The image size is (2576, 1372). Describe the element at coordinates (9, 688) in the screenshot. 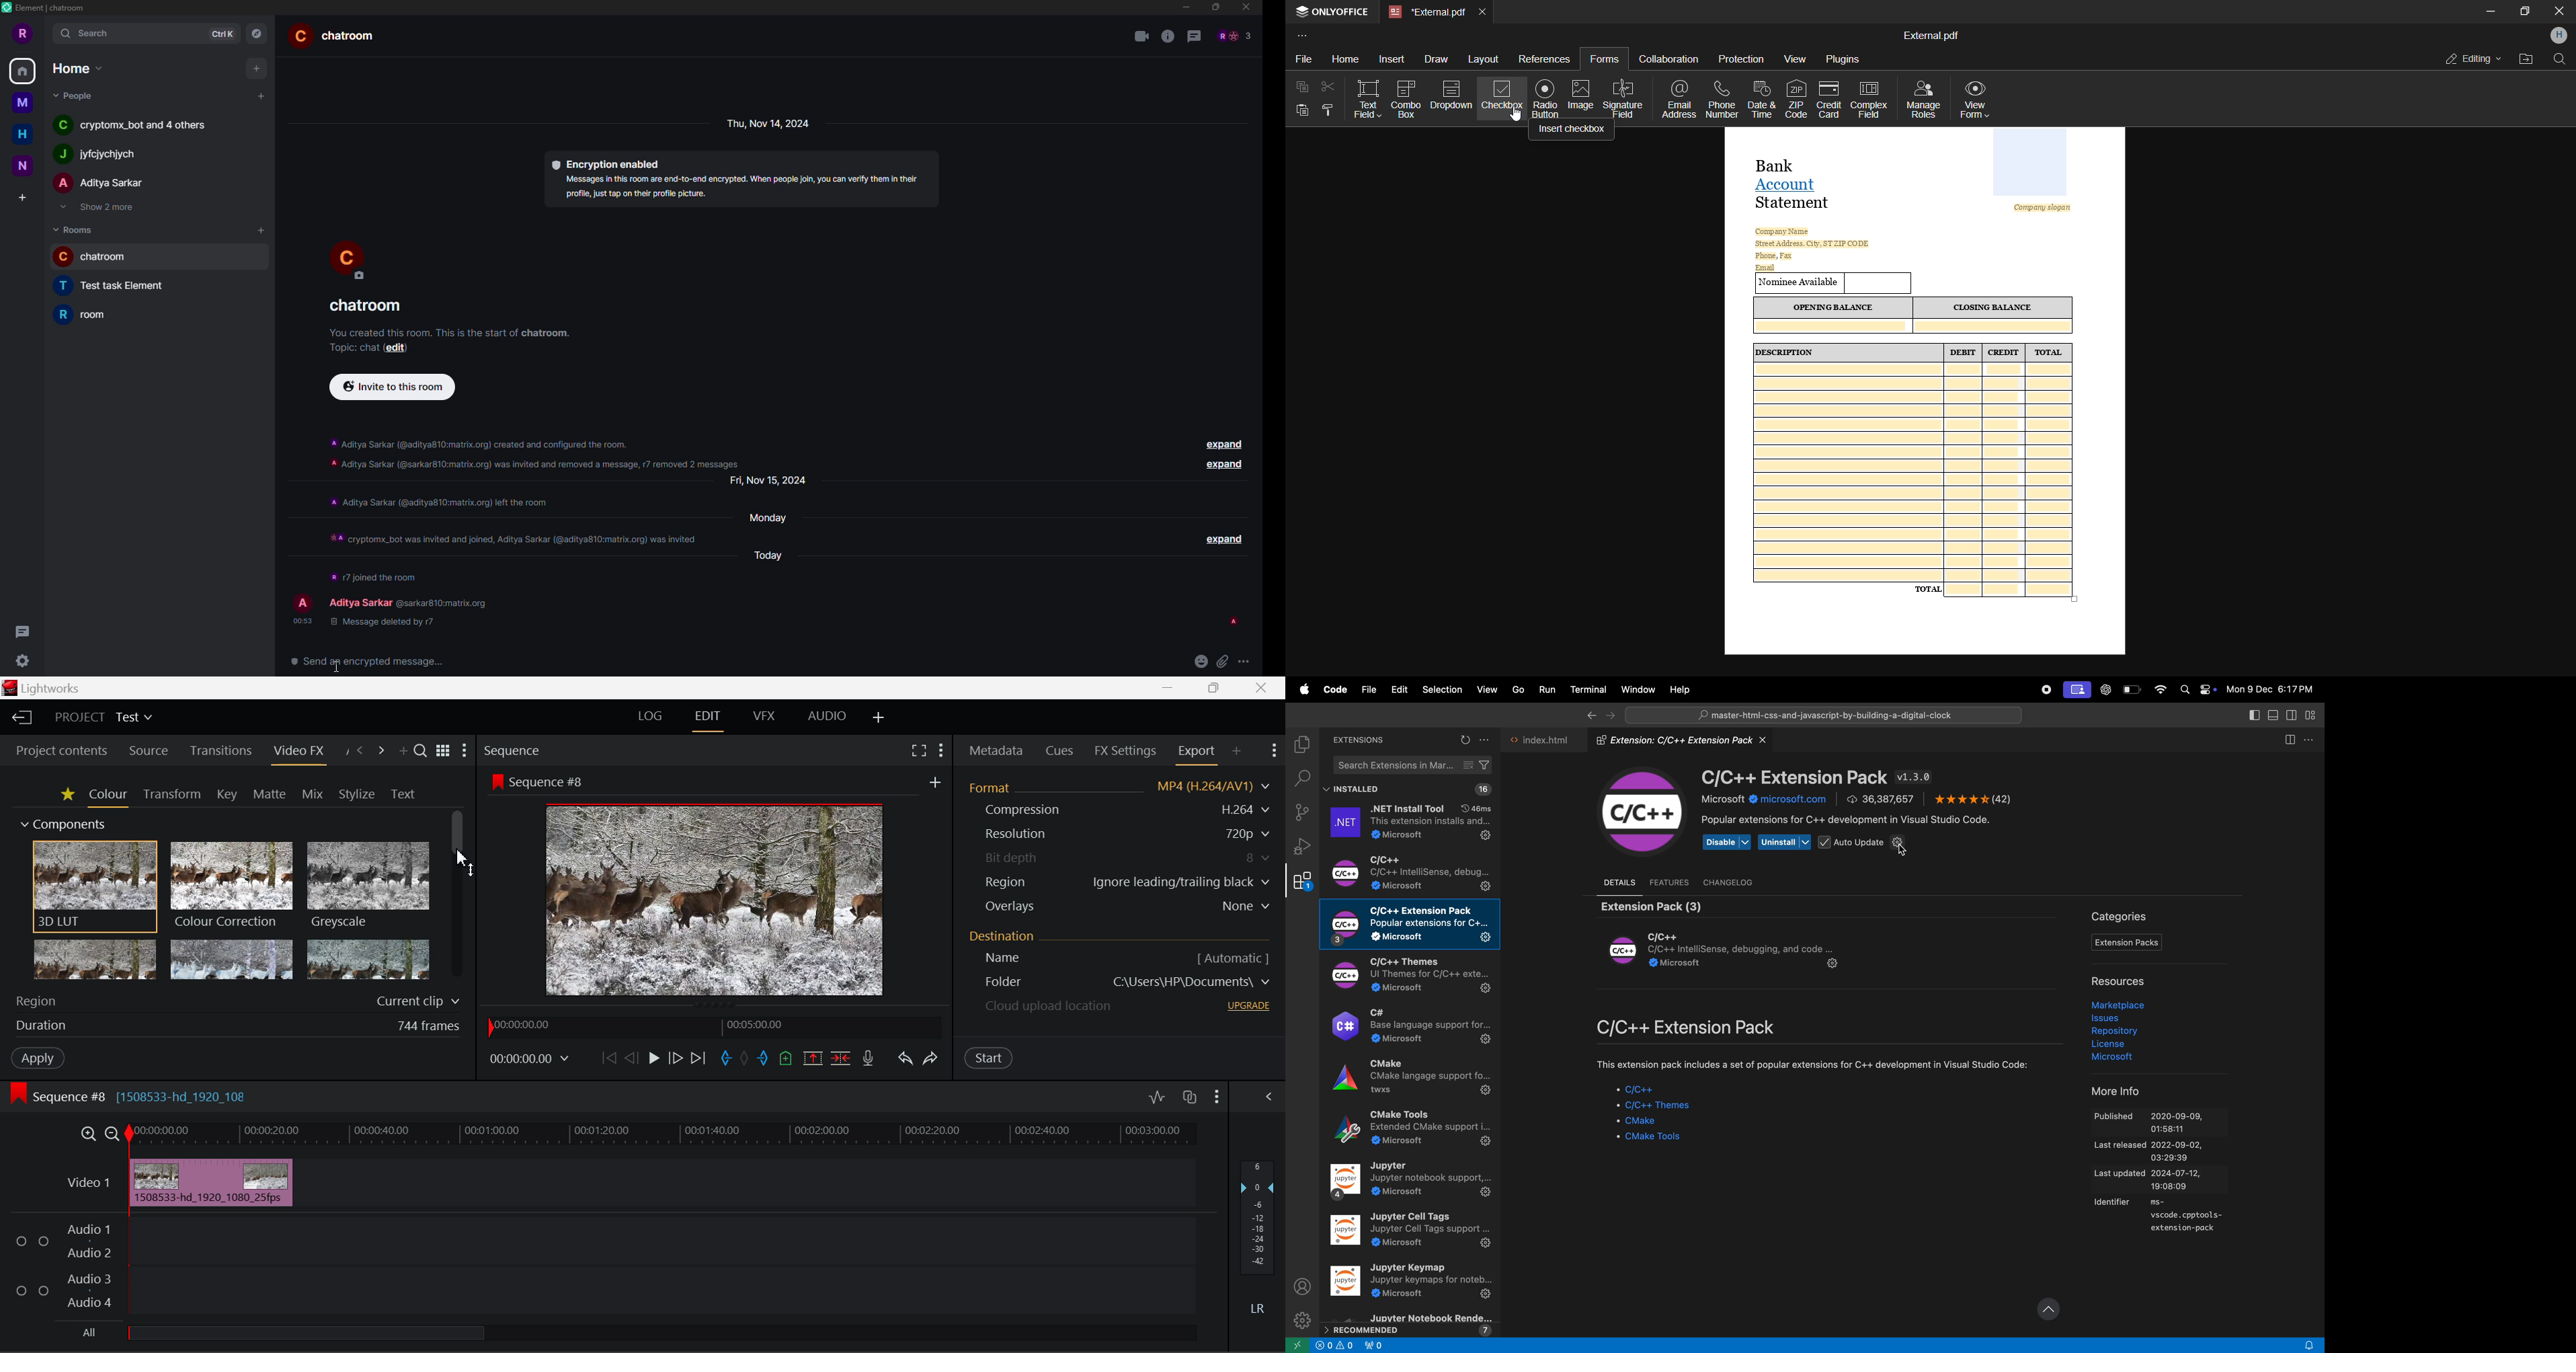

I see `logo` at that location.